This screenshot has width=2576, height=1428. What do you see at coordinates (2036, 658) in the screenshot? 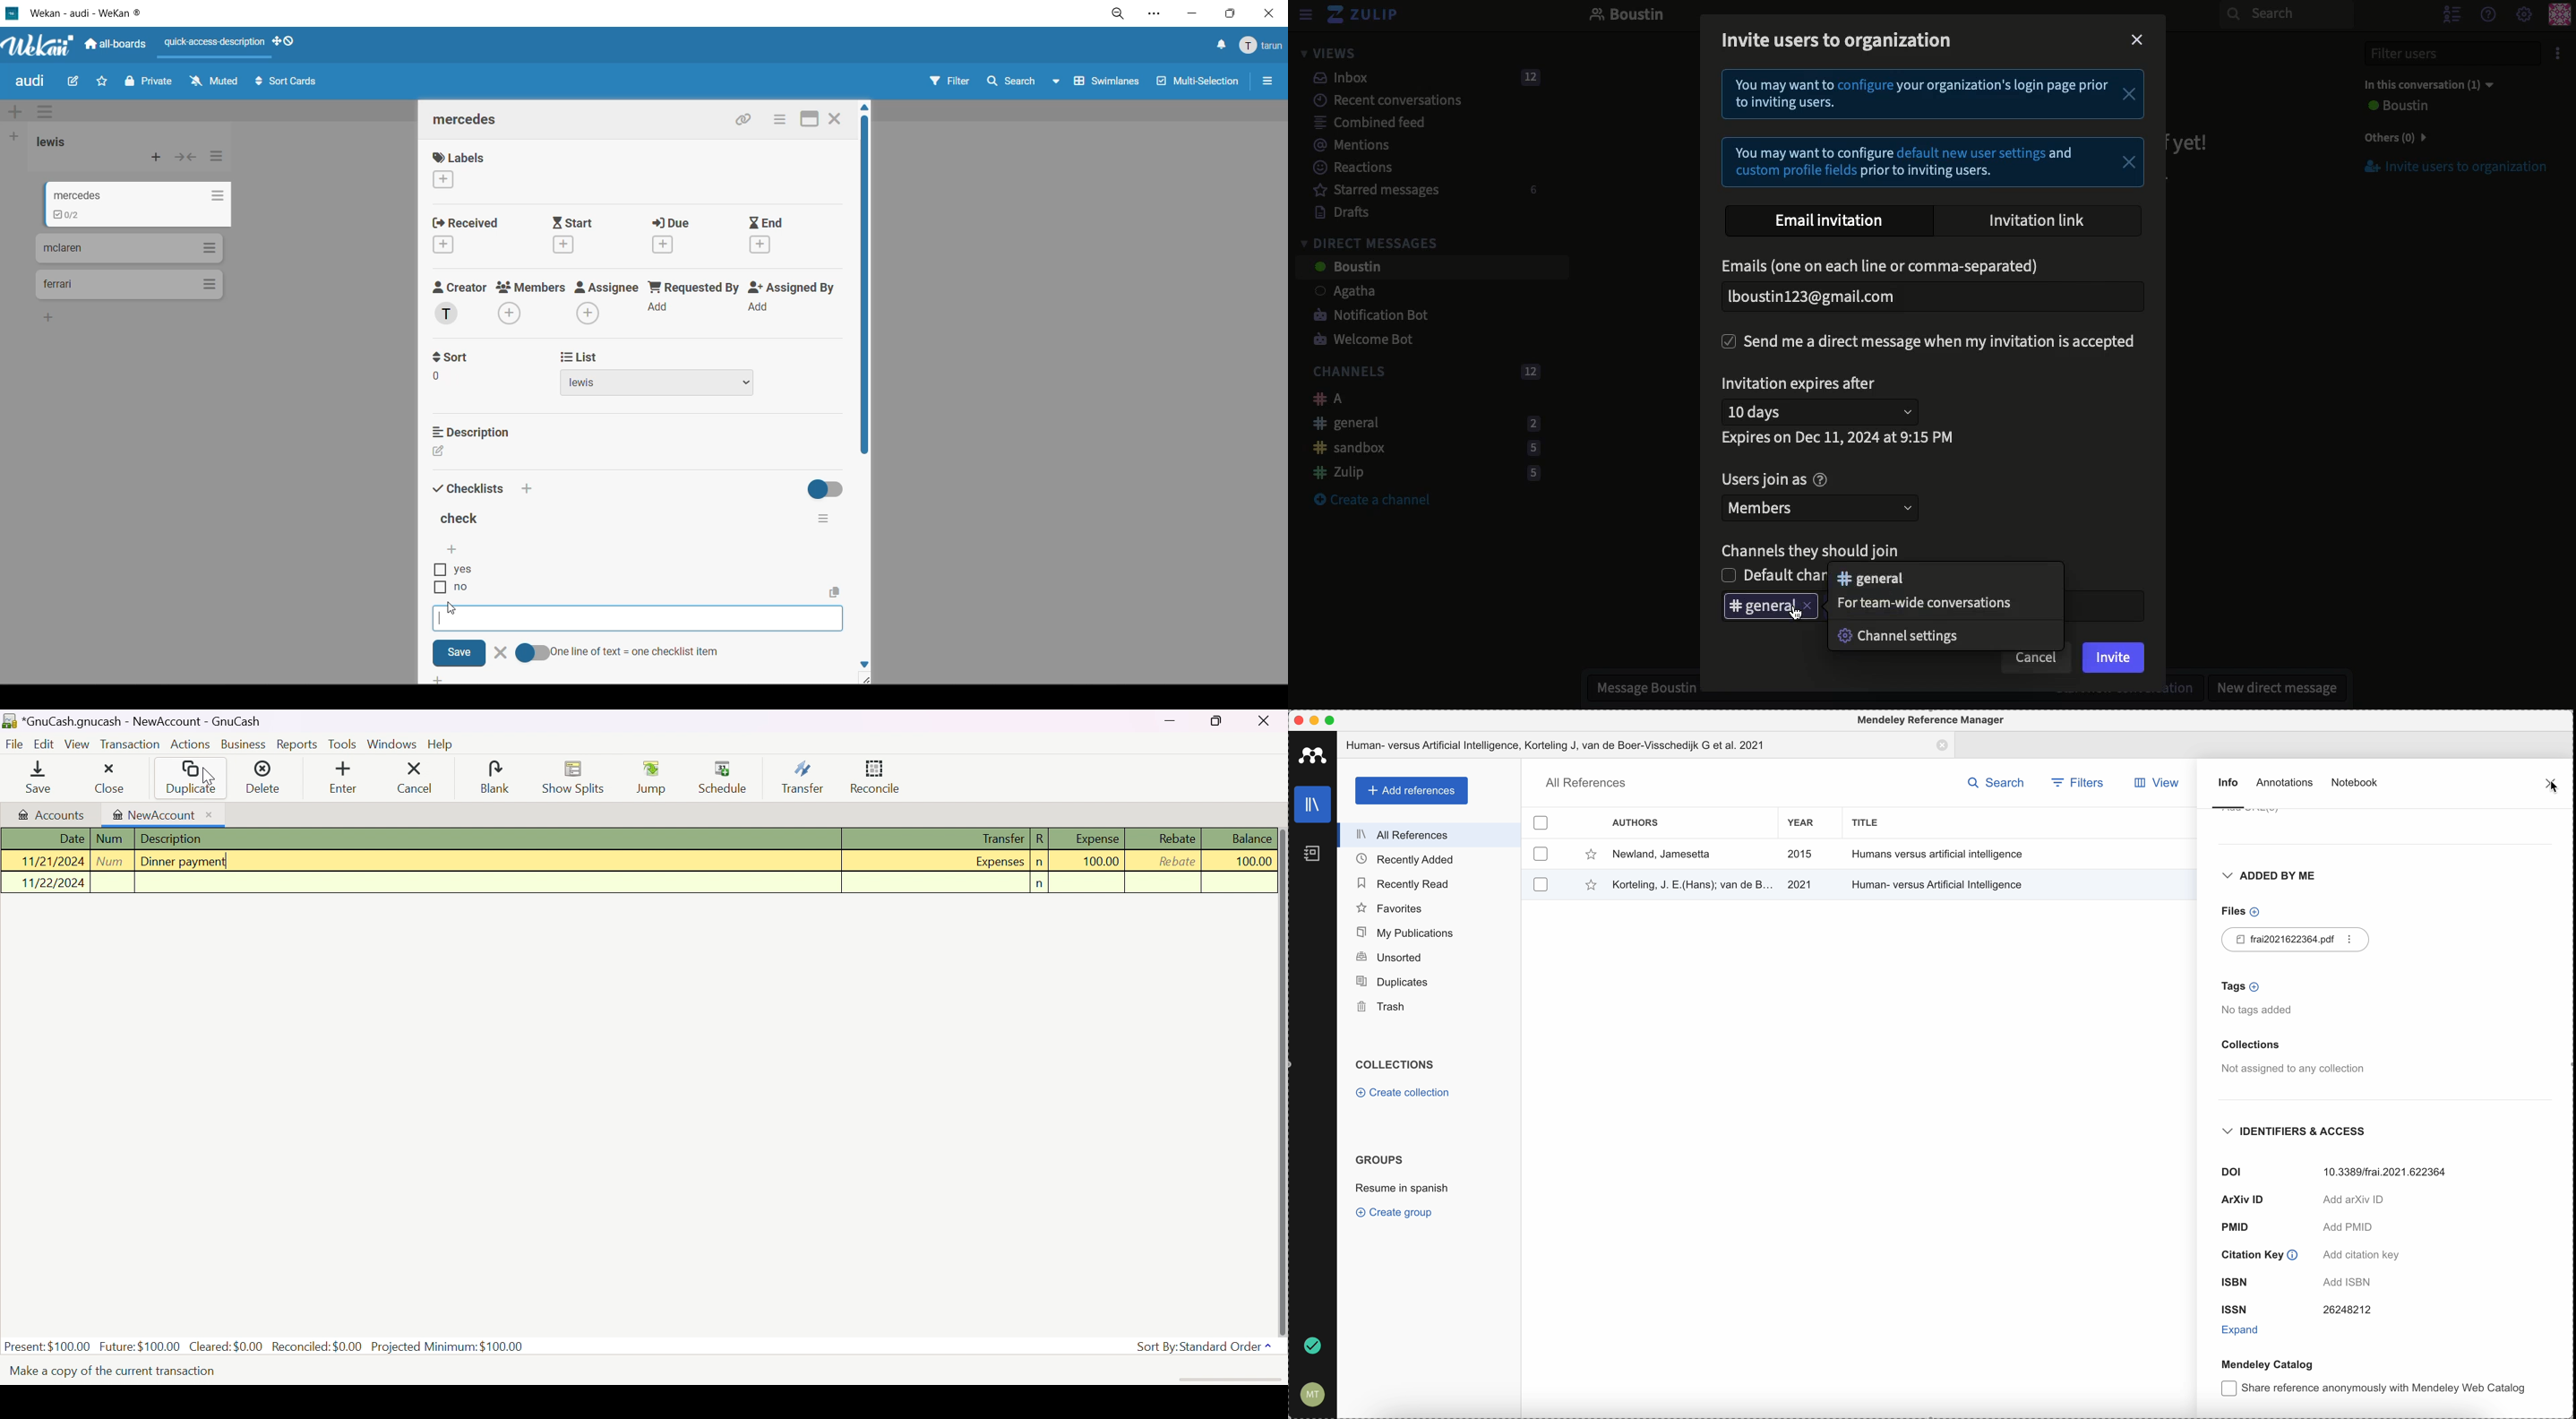
I see `Cancel` at bounding box center [2036, 658].